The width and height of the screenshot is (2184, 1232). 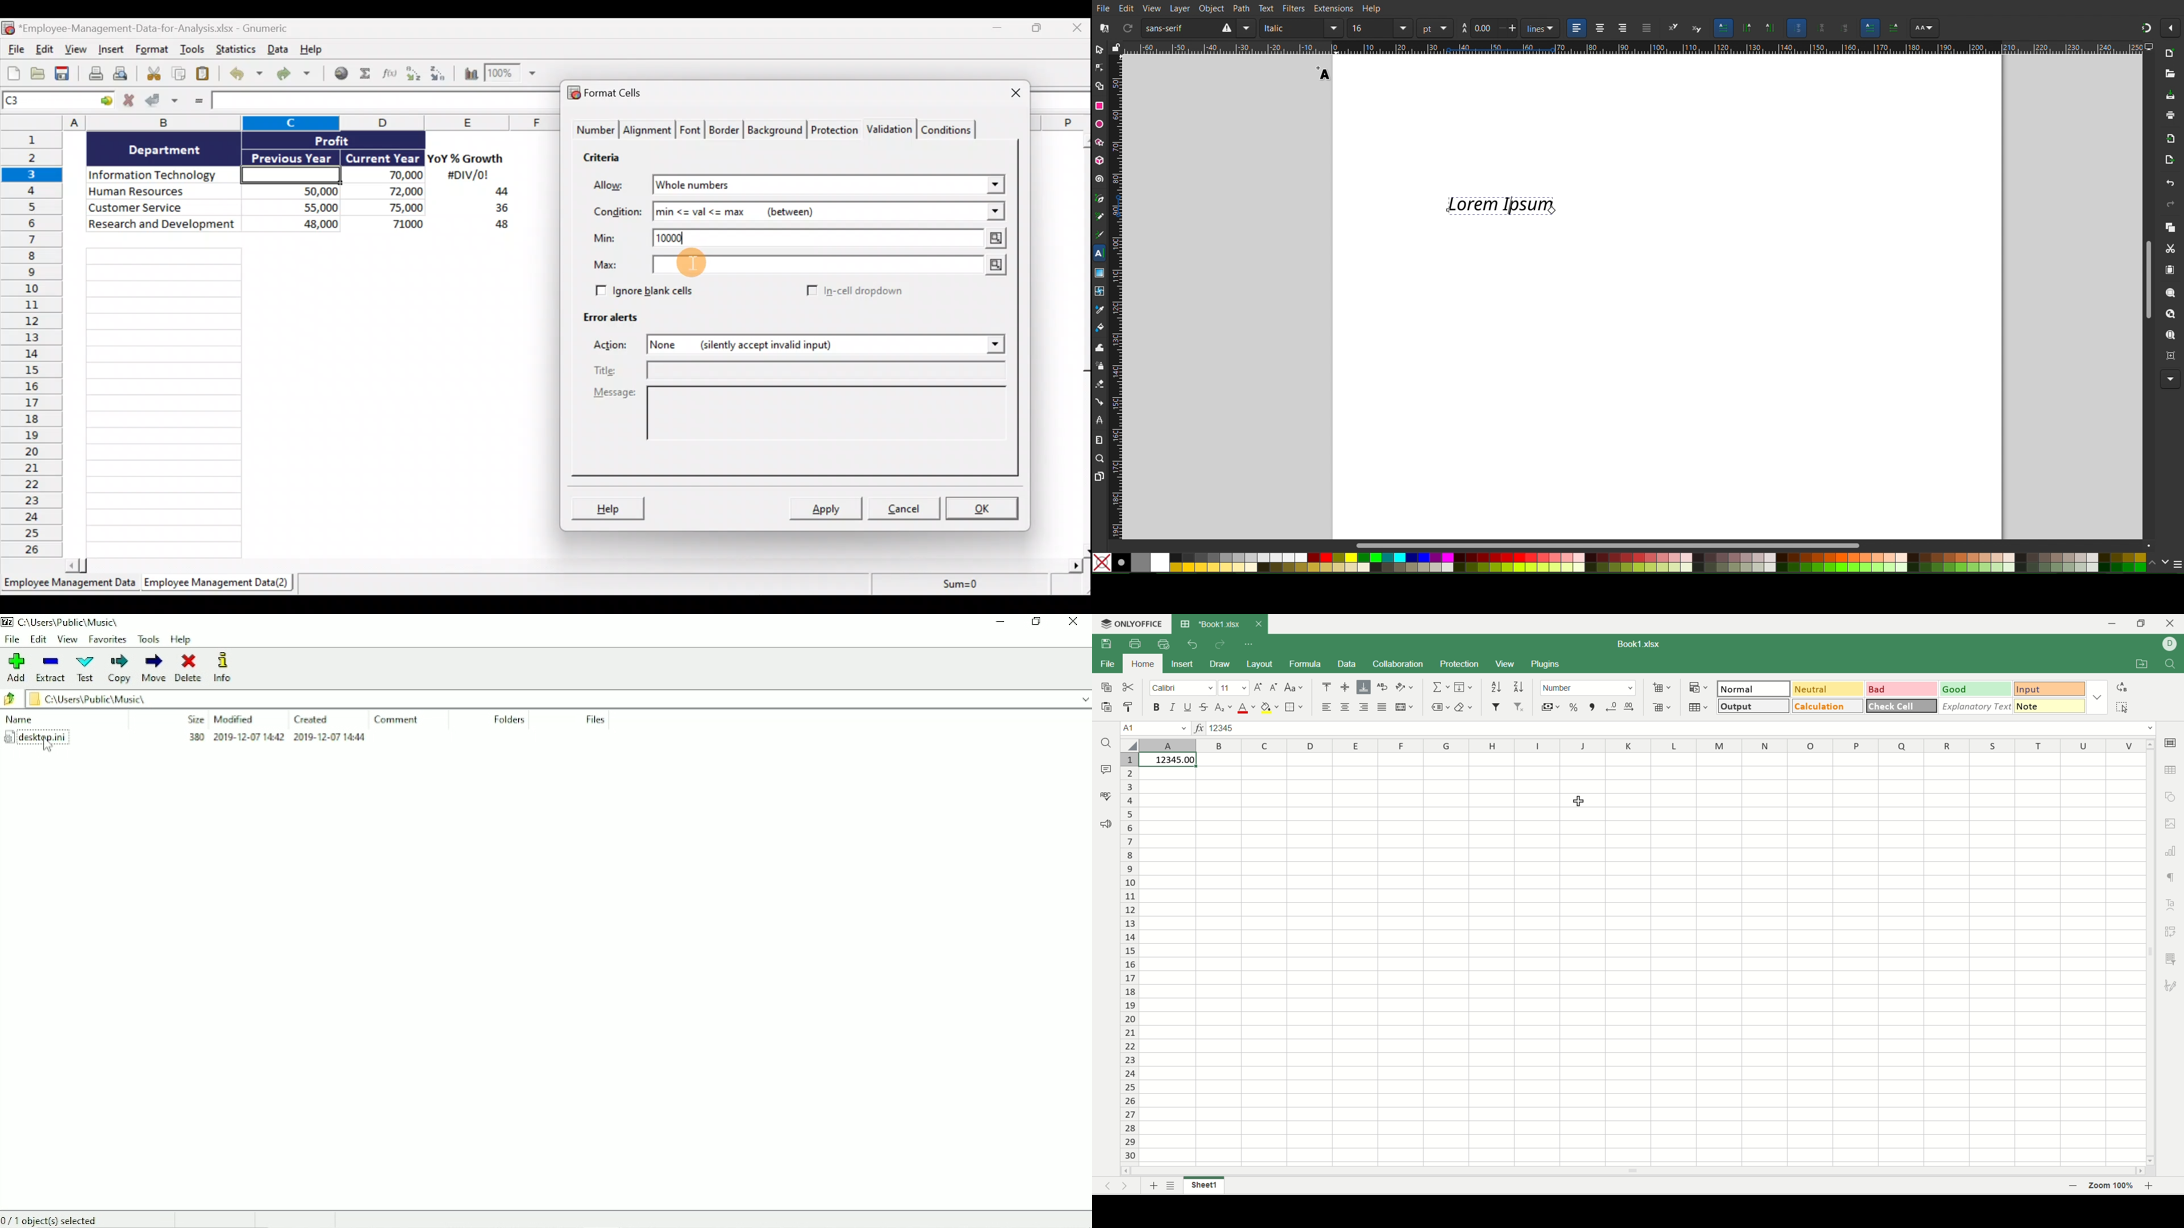 I want to click on username, so click(x=2169, y=645).